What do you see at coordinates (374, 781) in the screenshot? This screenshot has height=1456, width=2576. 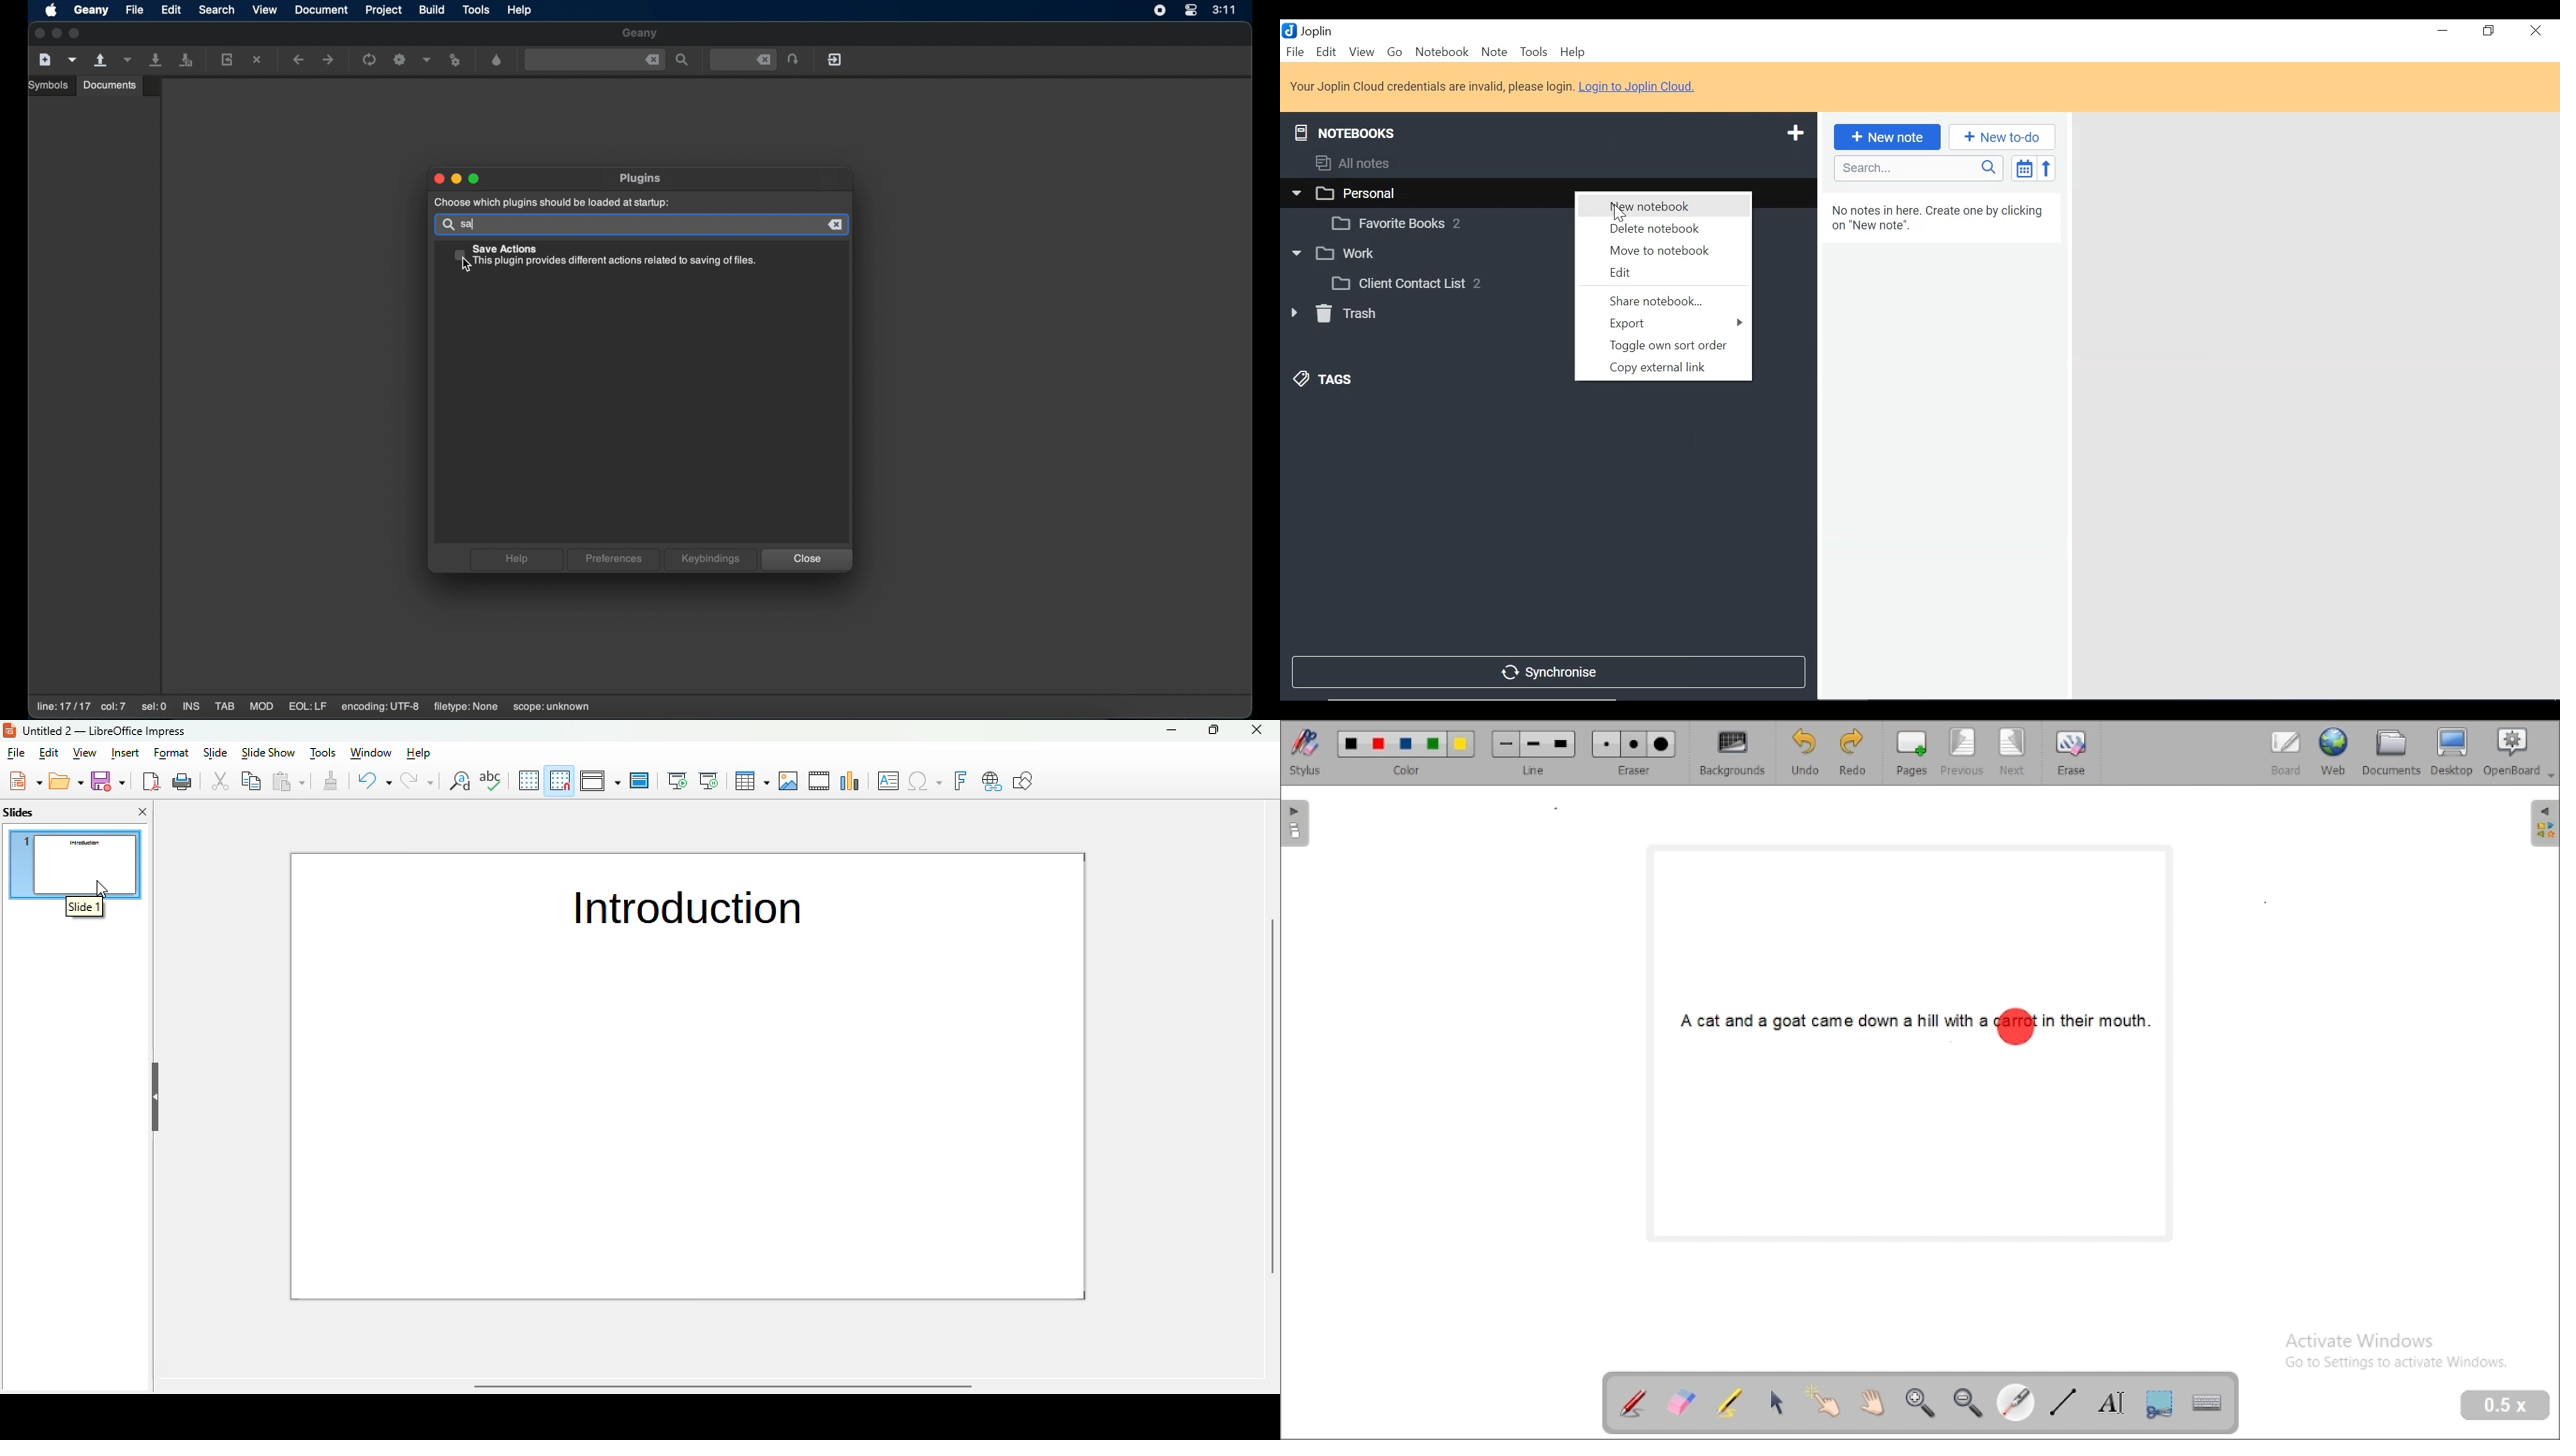 I see `undo` at bounding box center [374, 781].